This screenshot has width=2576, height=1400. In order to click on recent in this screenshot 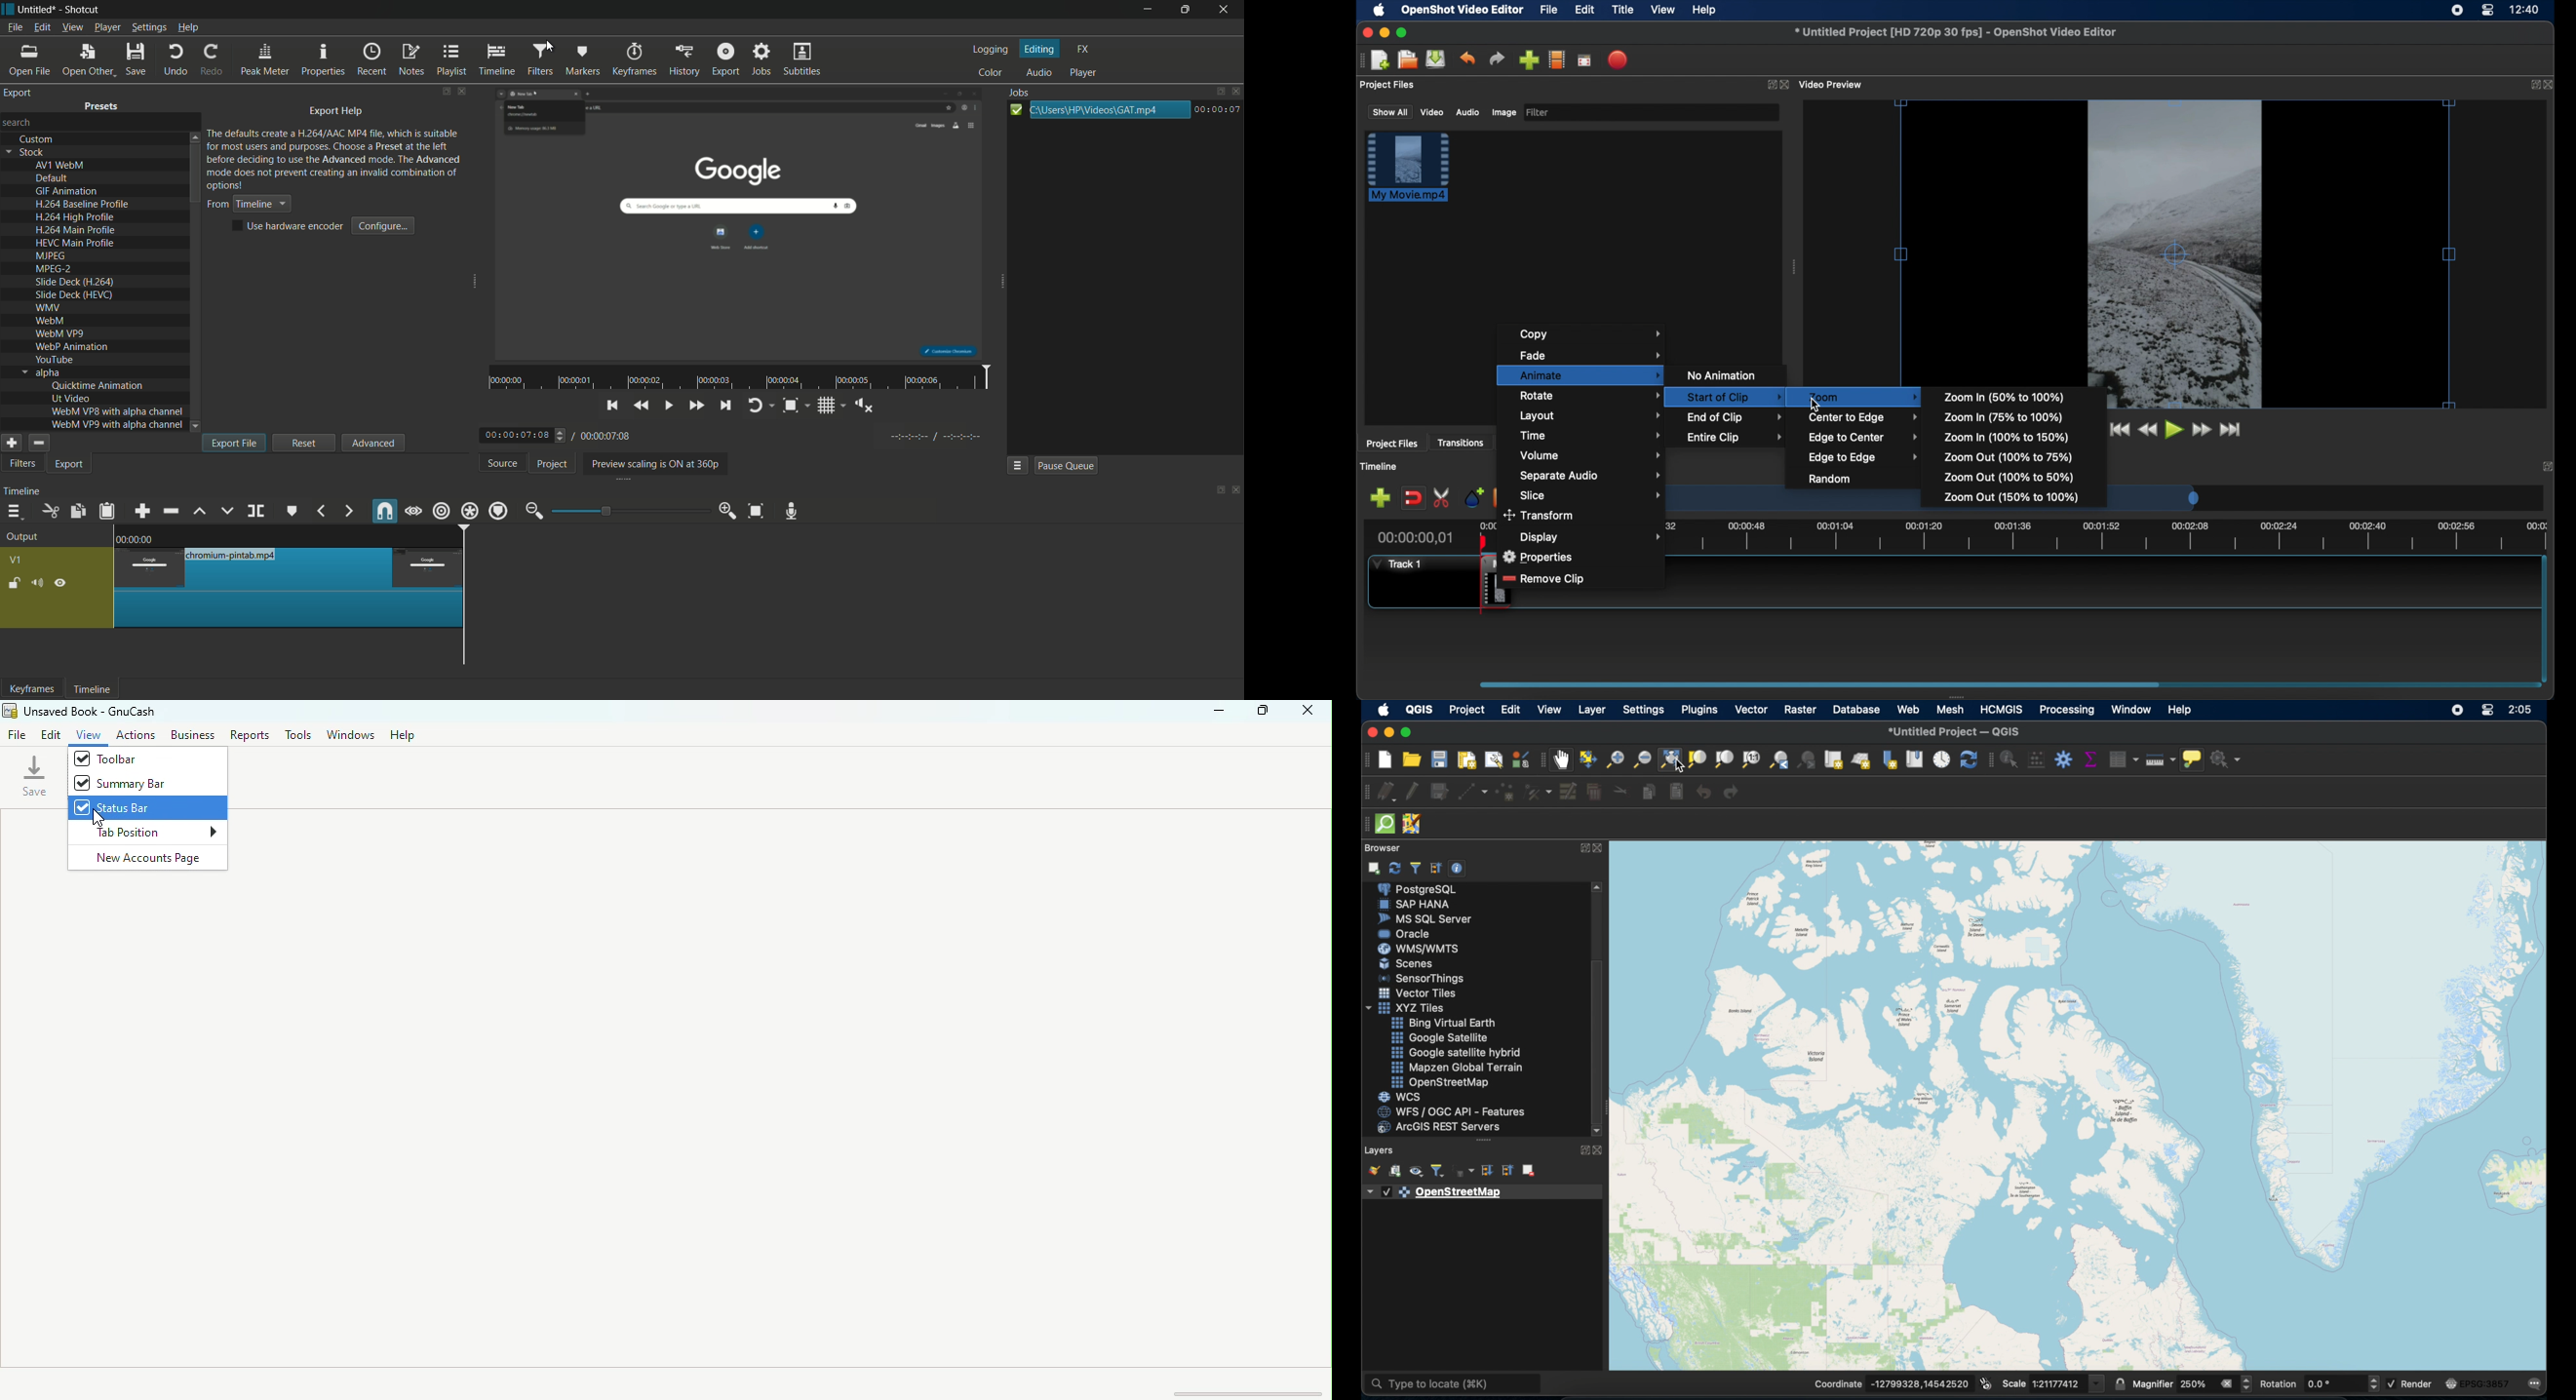, I will do `click(371, 59)`.